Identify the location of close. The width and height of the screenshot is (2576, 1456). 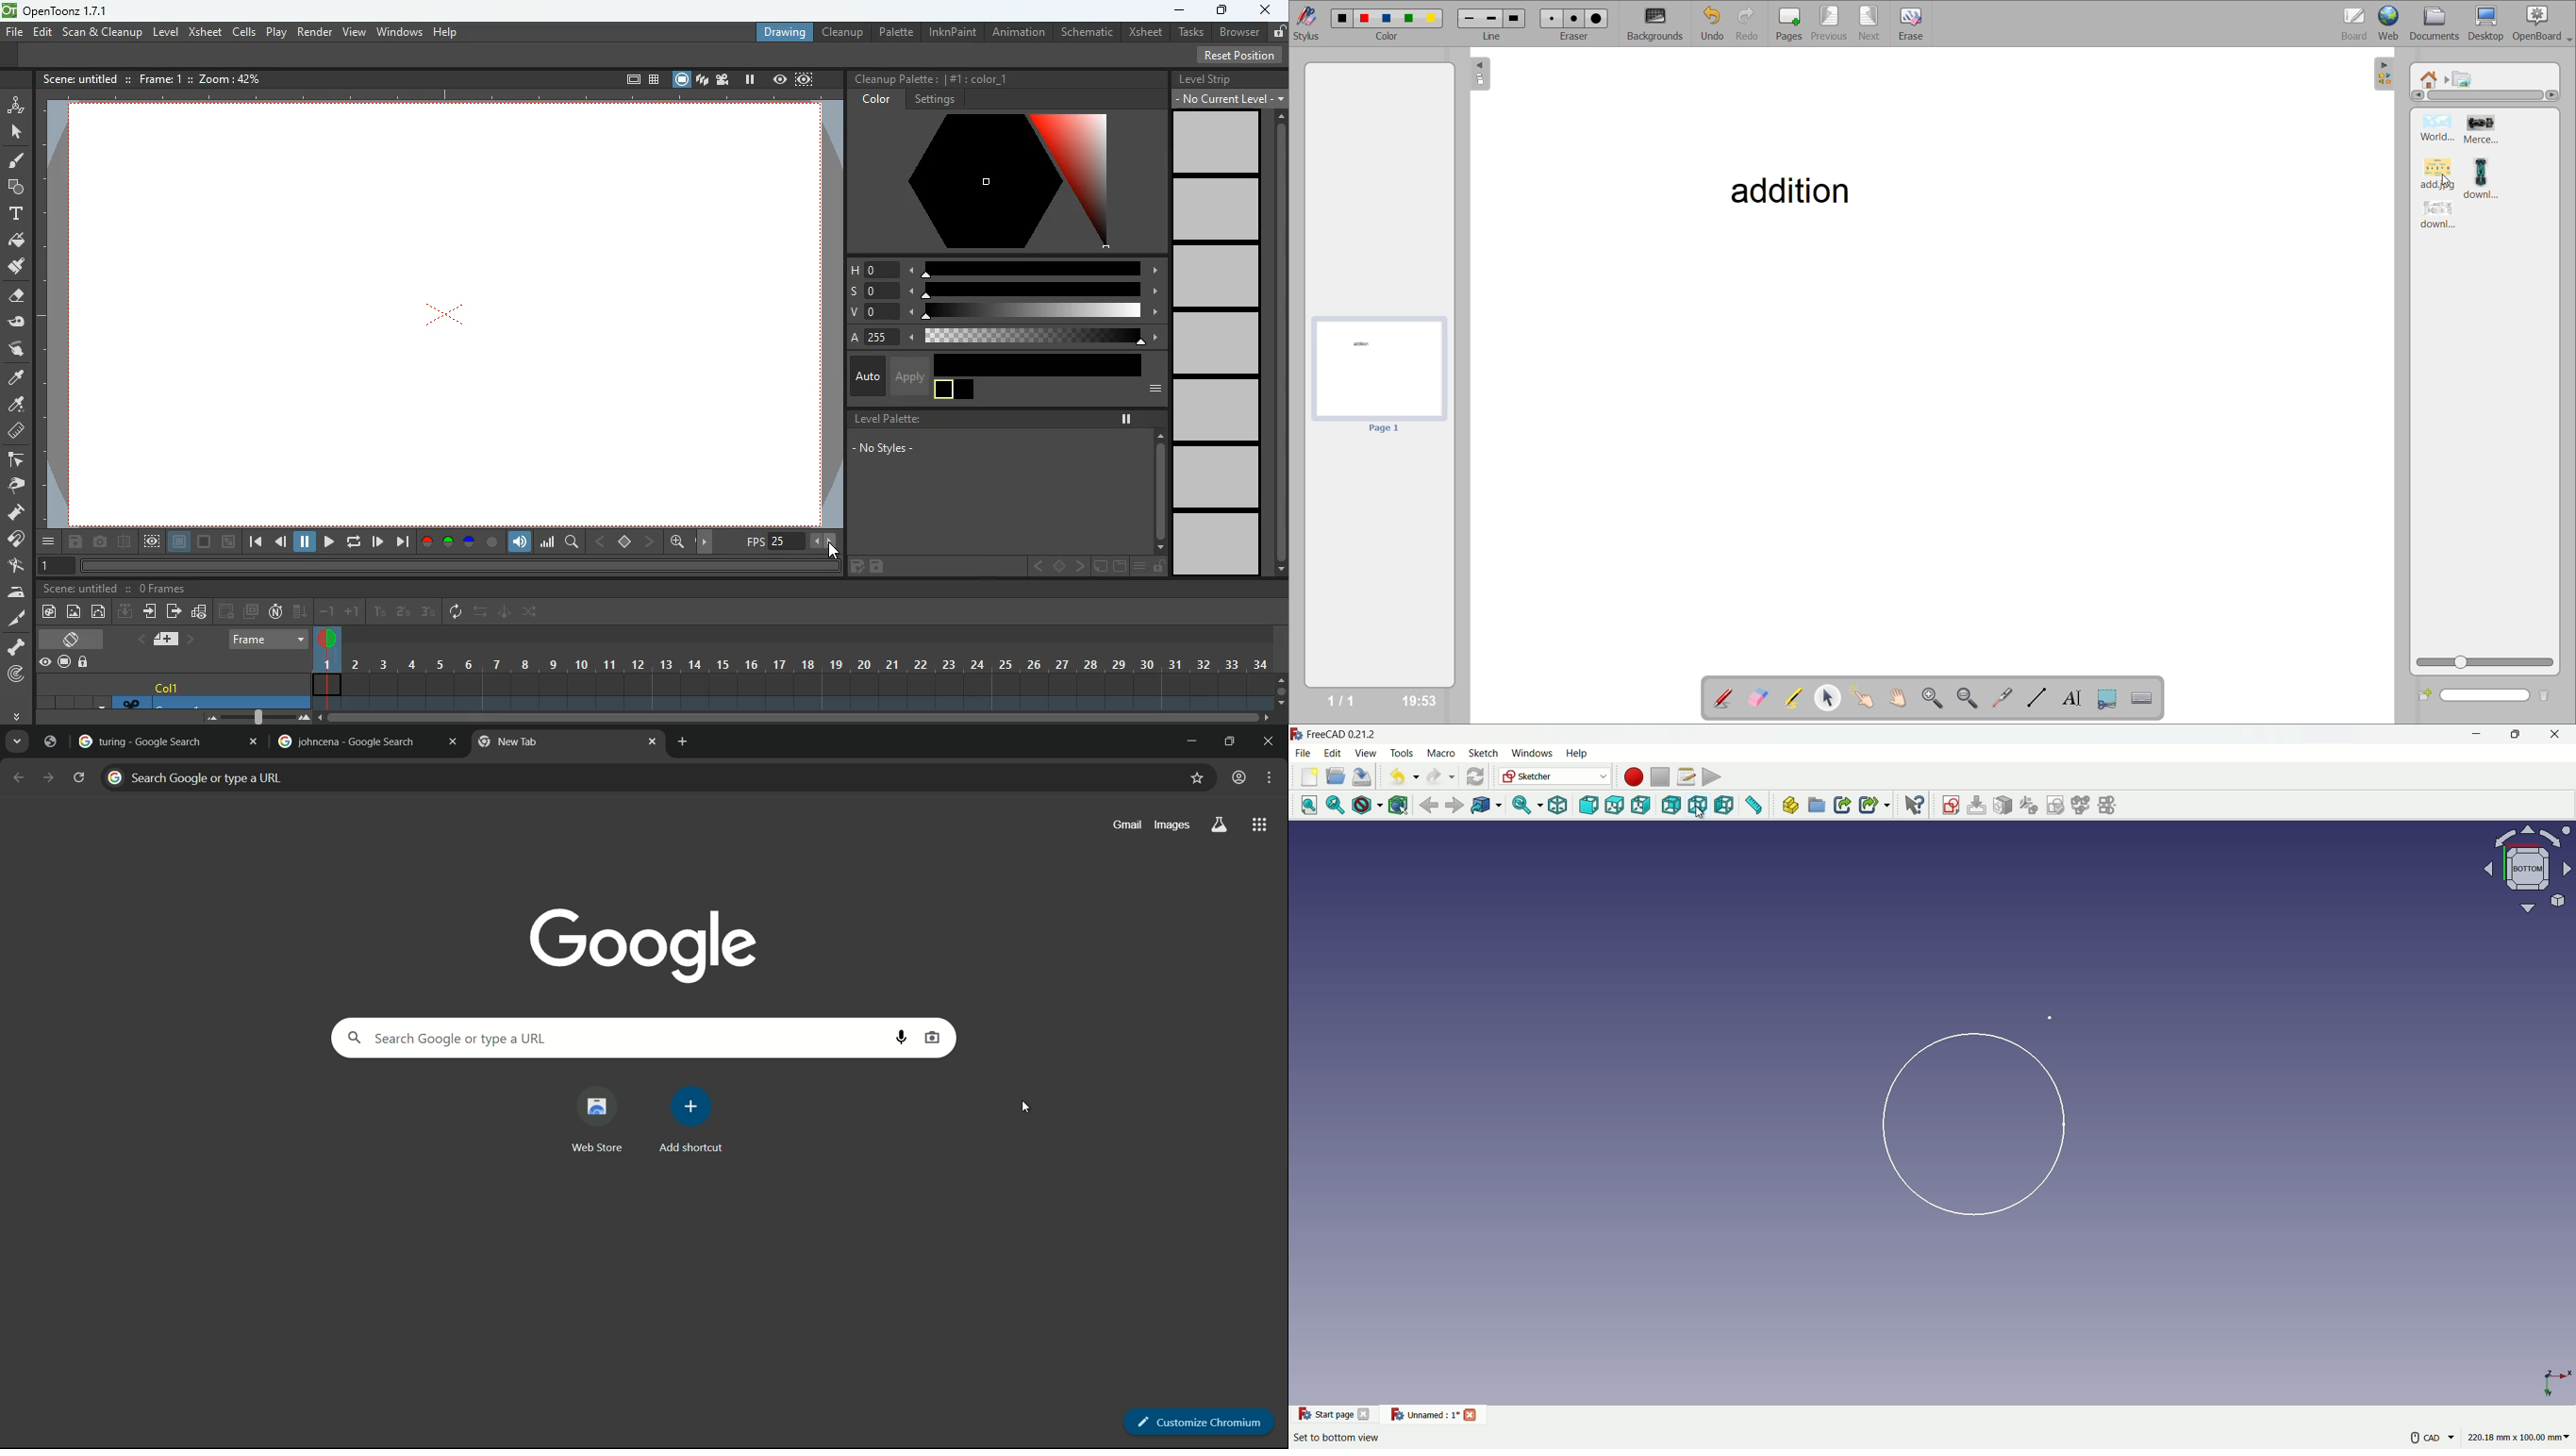
(2557, 736).